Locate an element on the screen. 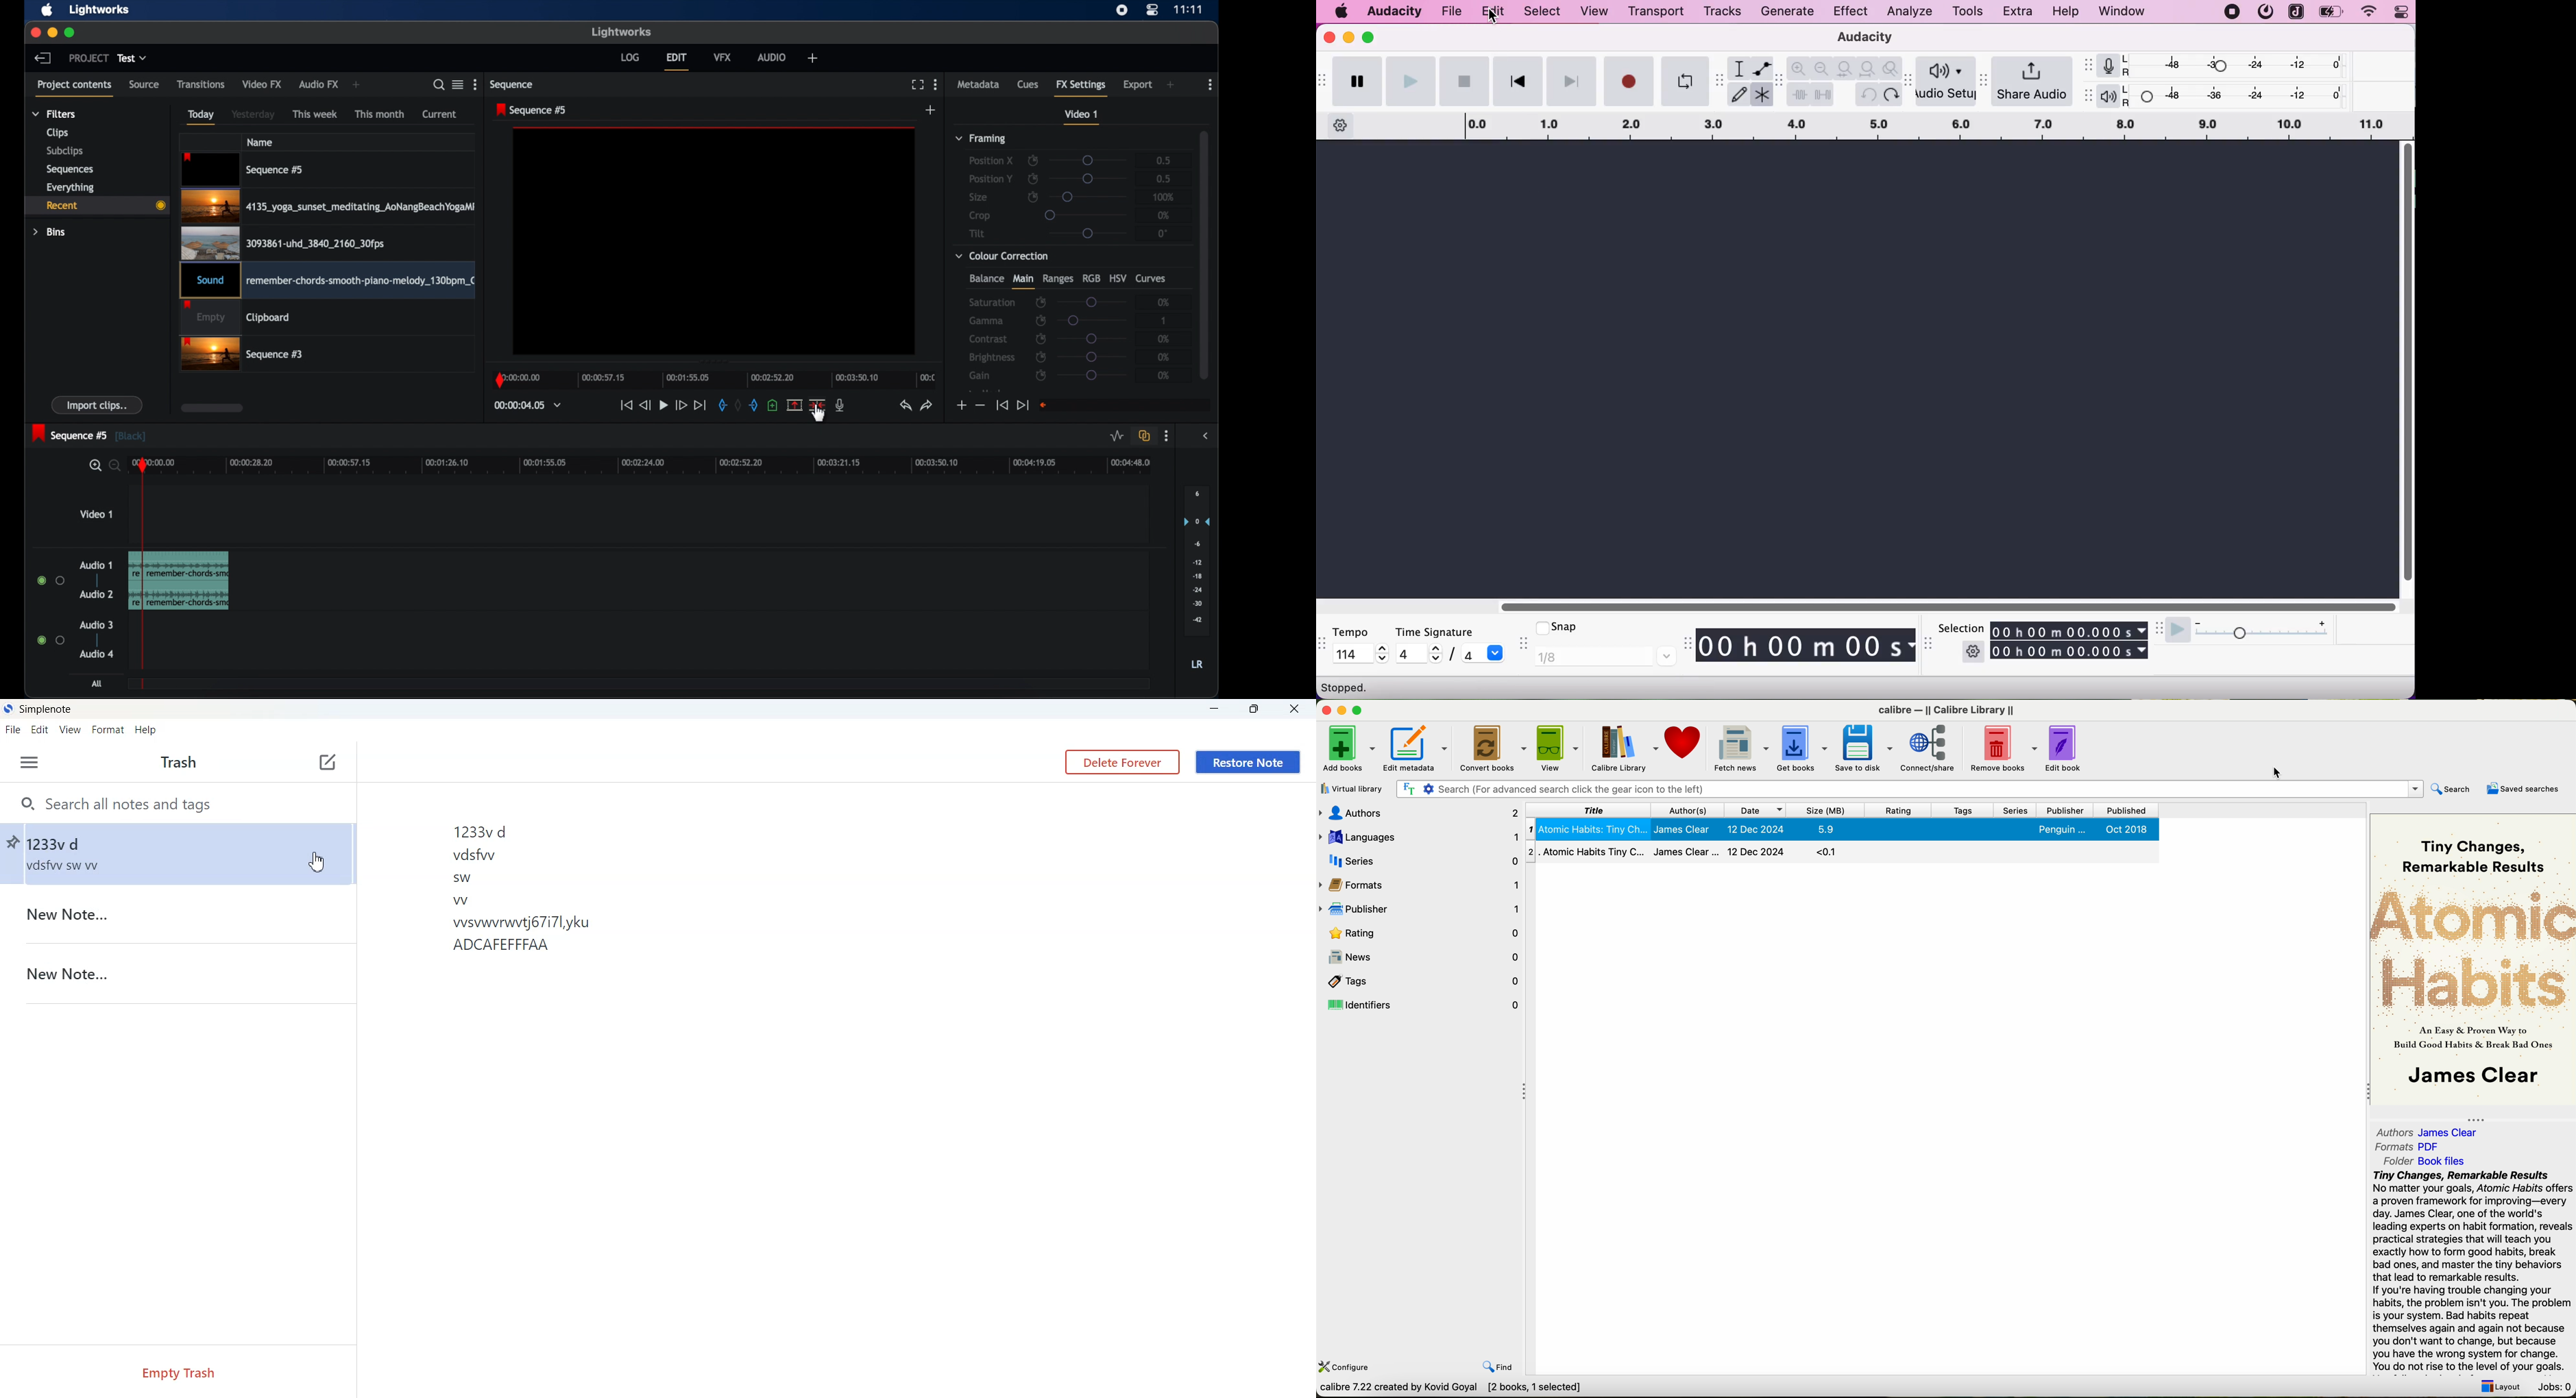 This screenshot has height=1400, width=2576. horizontal slider is located at coordinates (1957, 606).